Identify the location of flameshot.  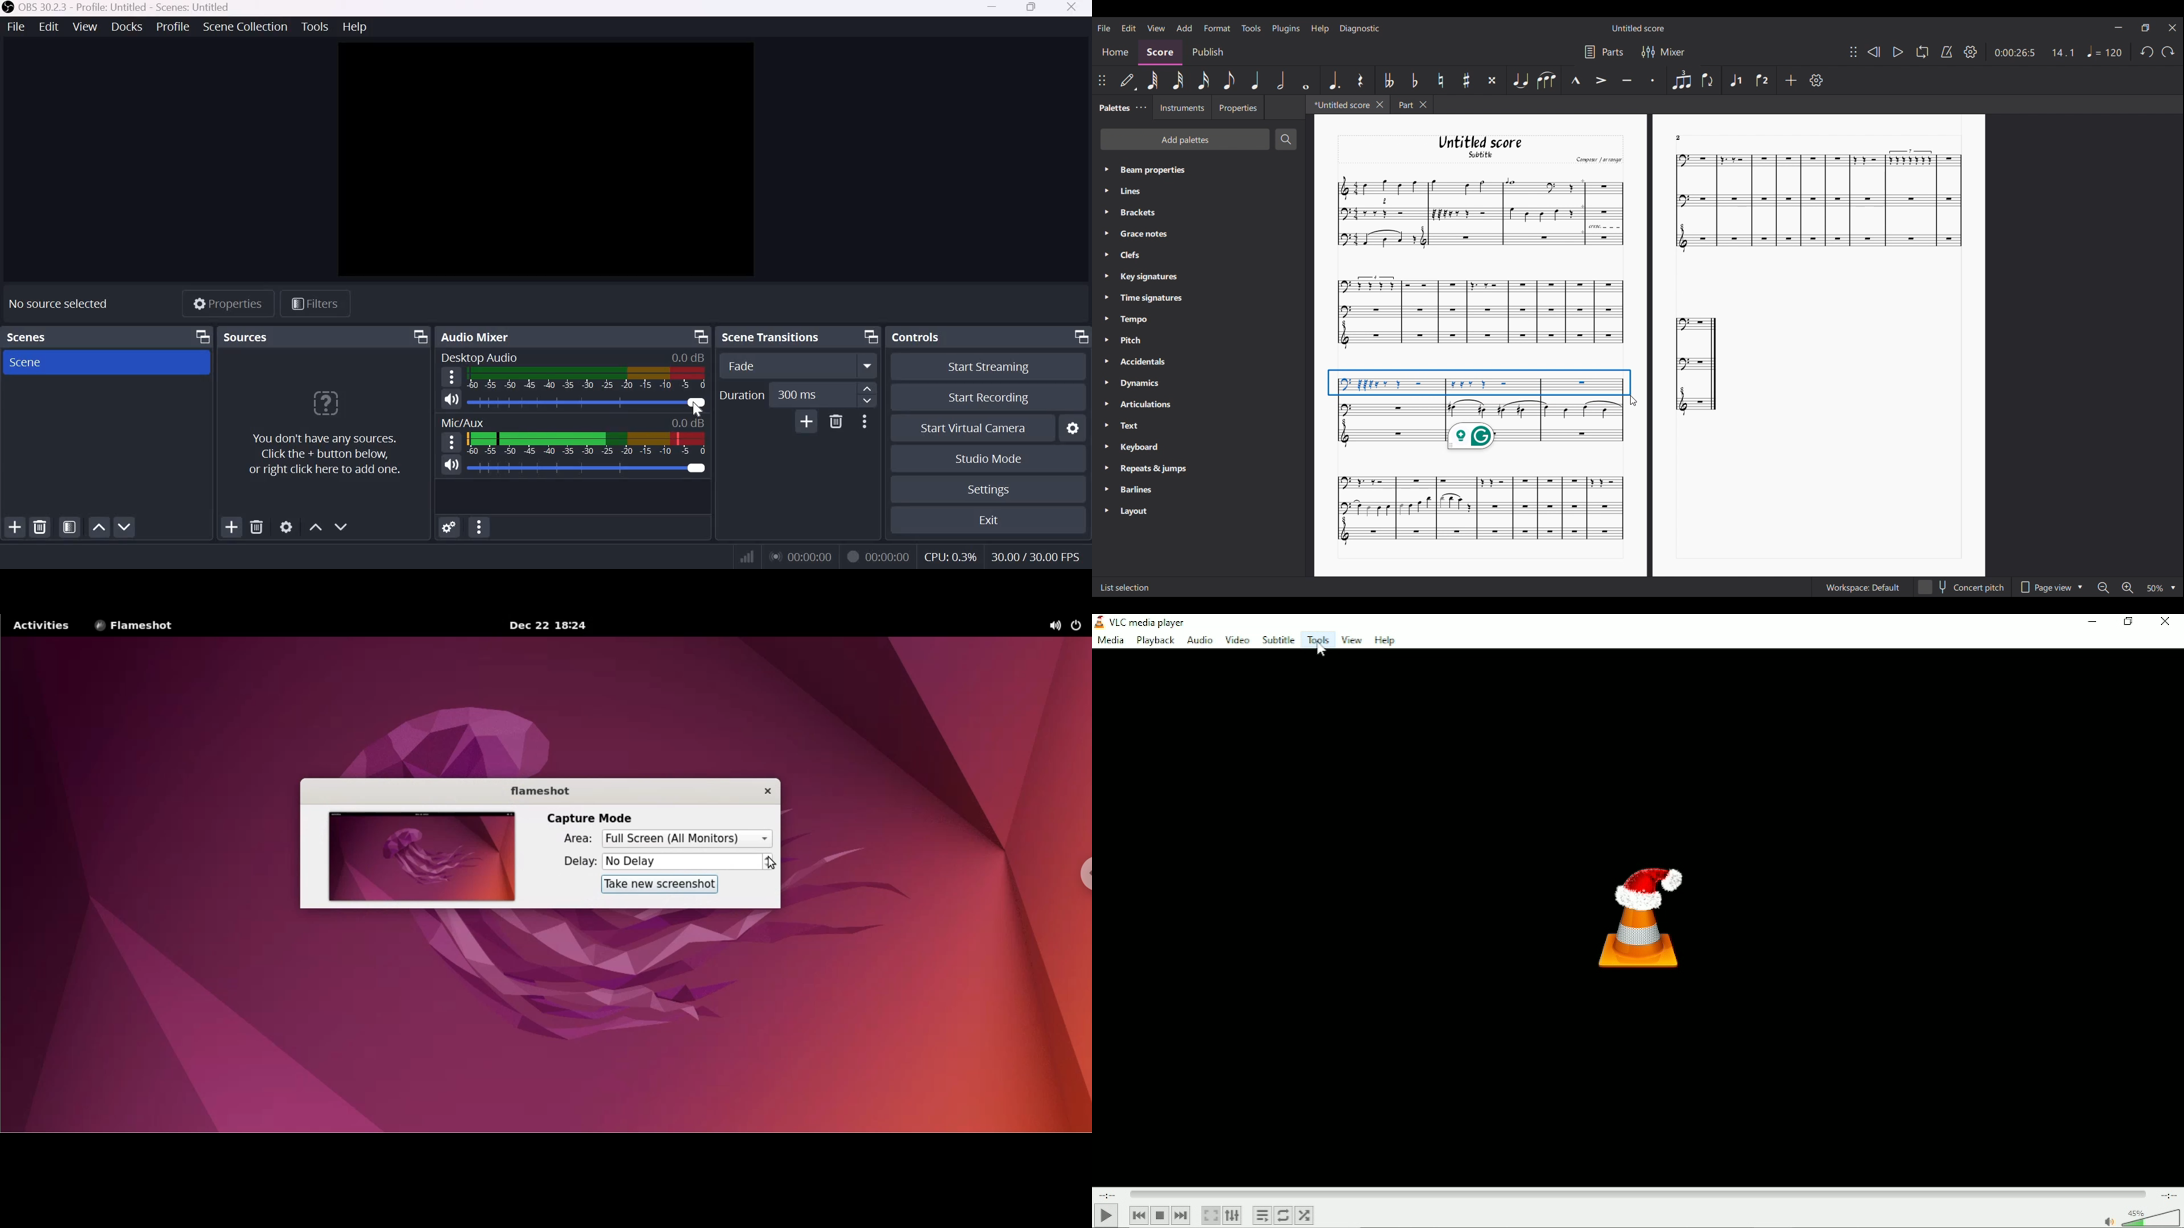
(534, 790).